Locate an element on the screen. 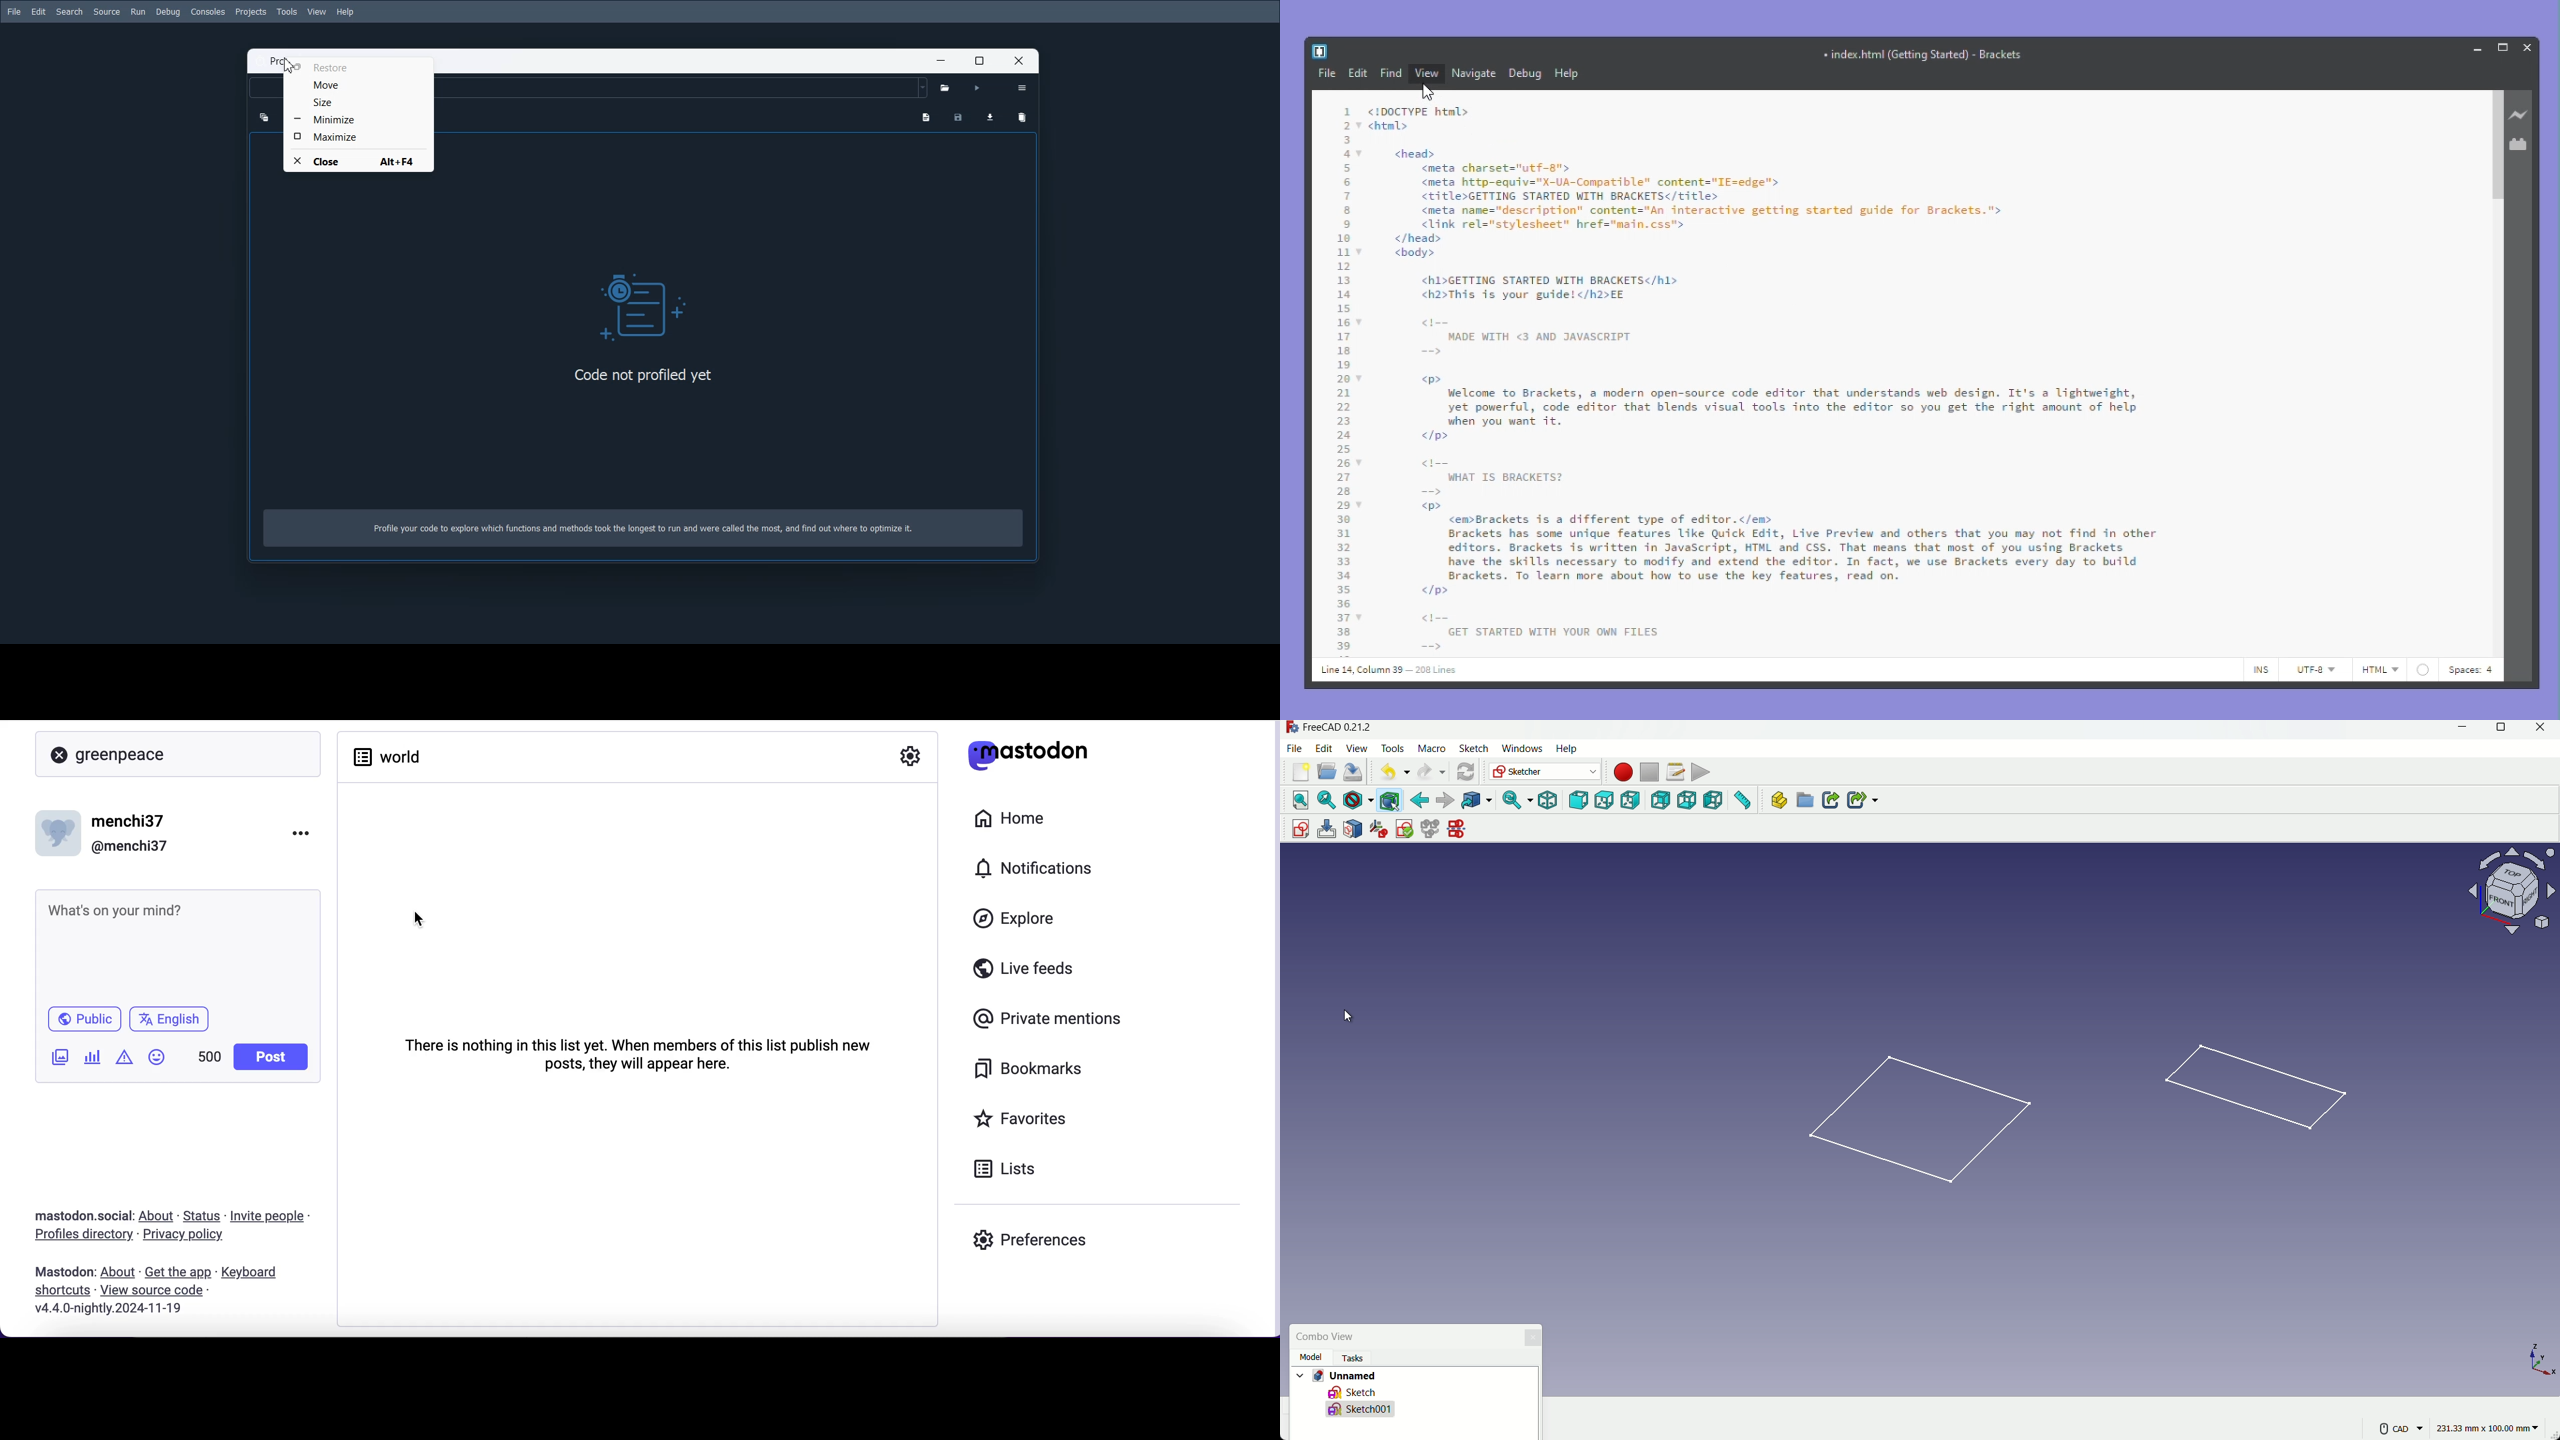  I n s is located at coordinates (2262, 669).